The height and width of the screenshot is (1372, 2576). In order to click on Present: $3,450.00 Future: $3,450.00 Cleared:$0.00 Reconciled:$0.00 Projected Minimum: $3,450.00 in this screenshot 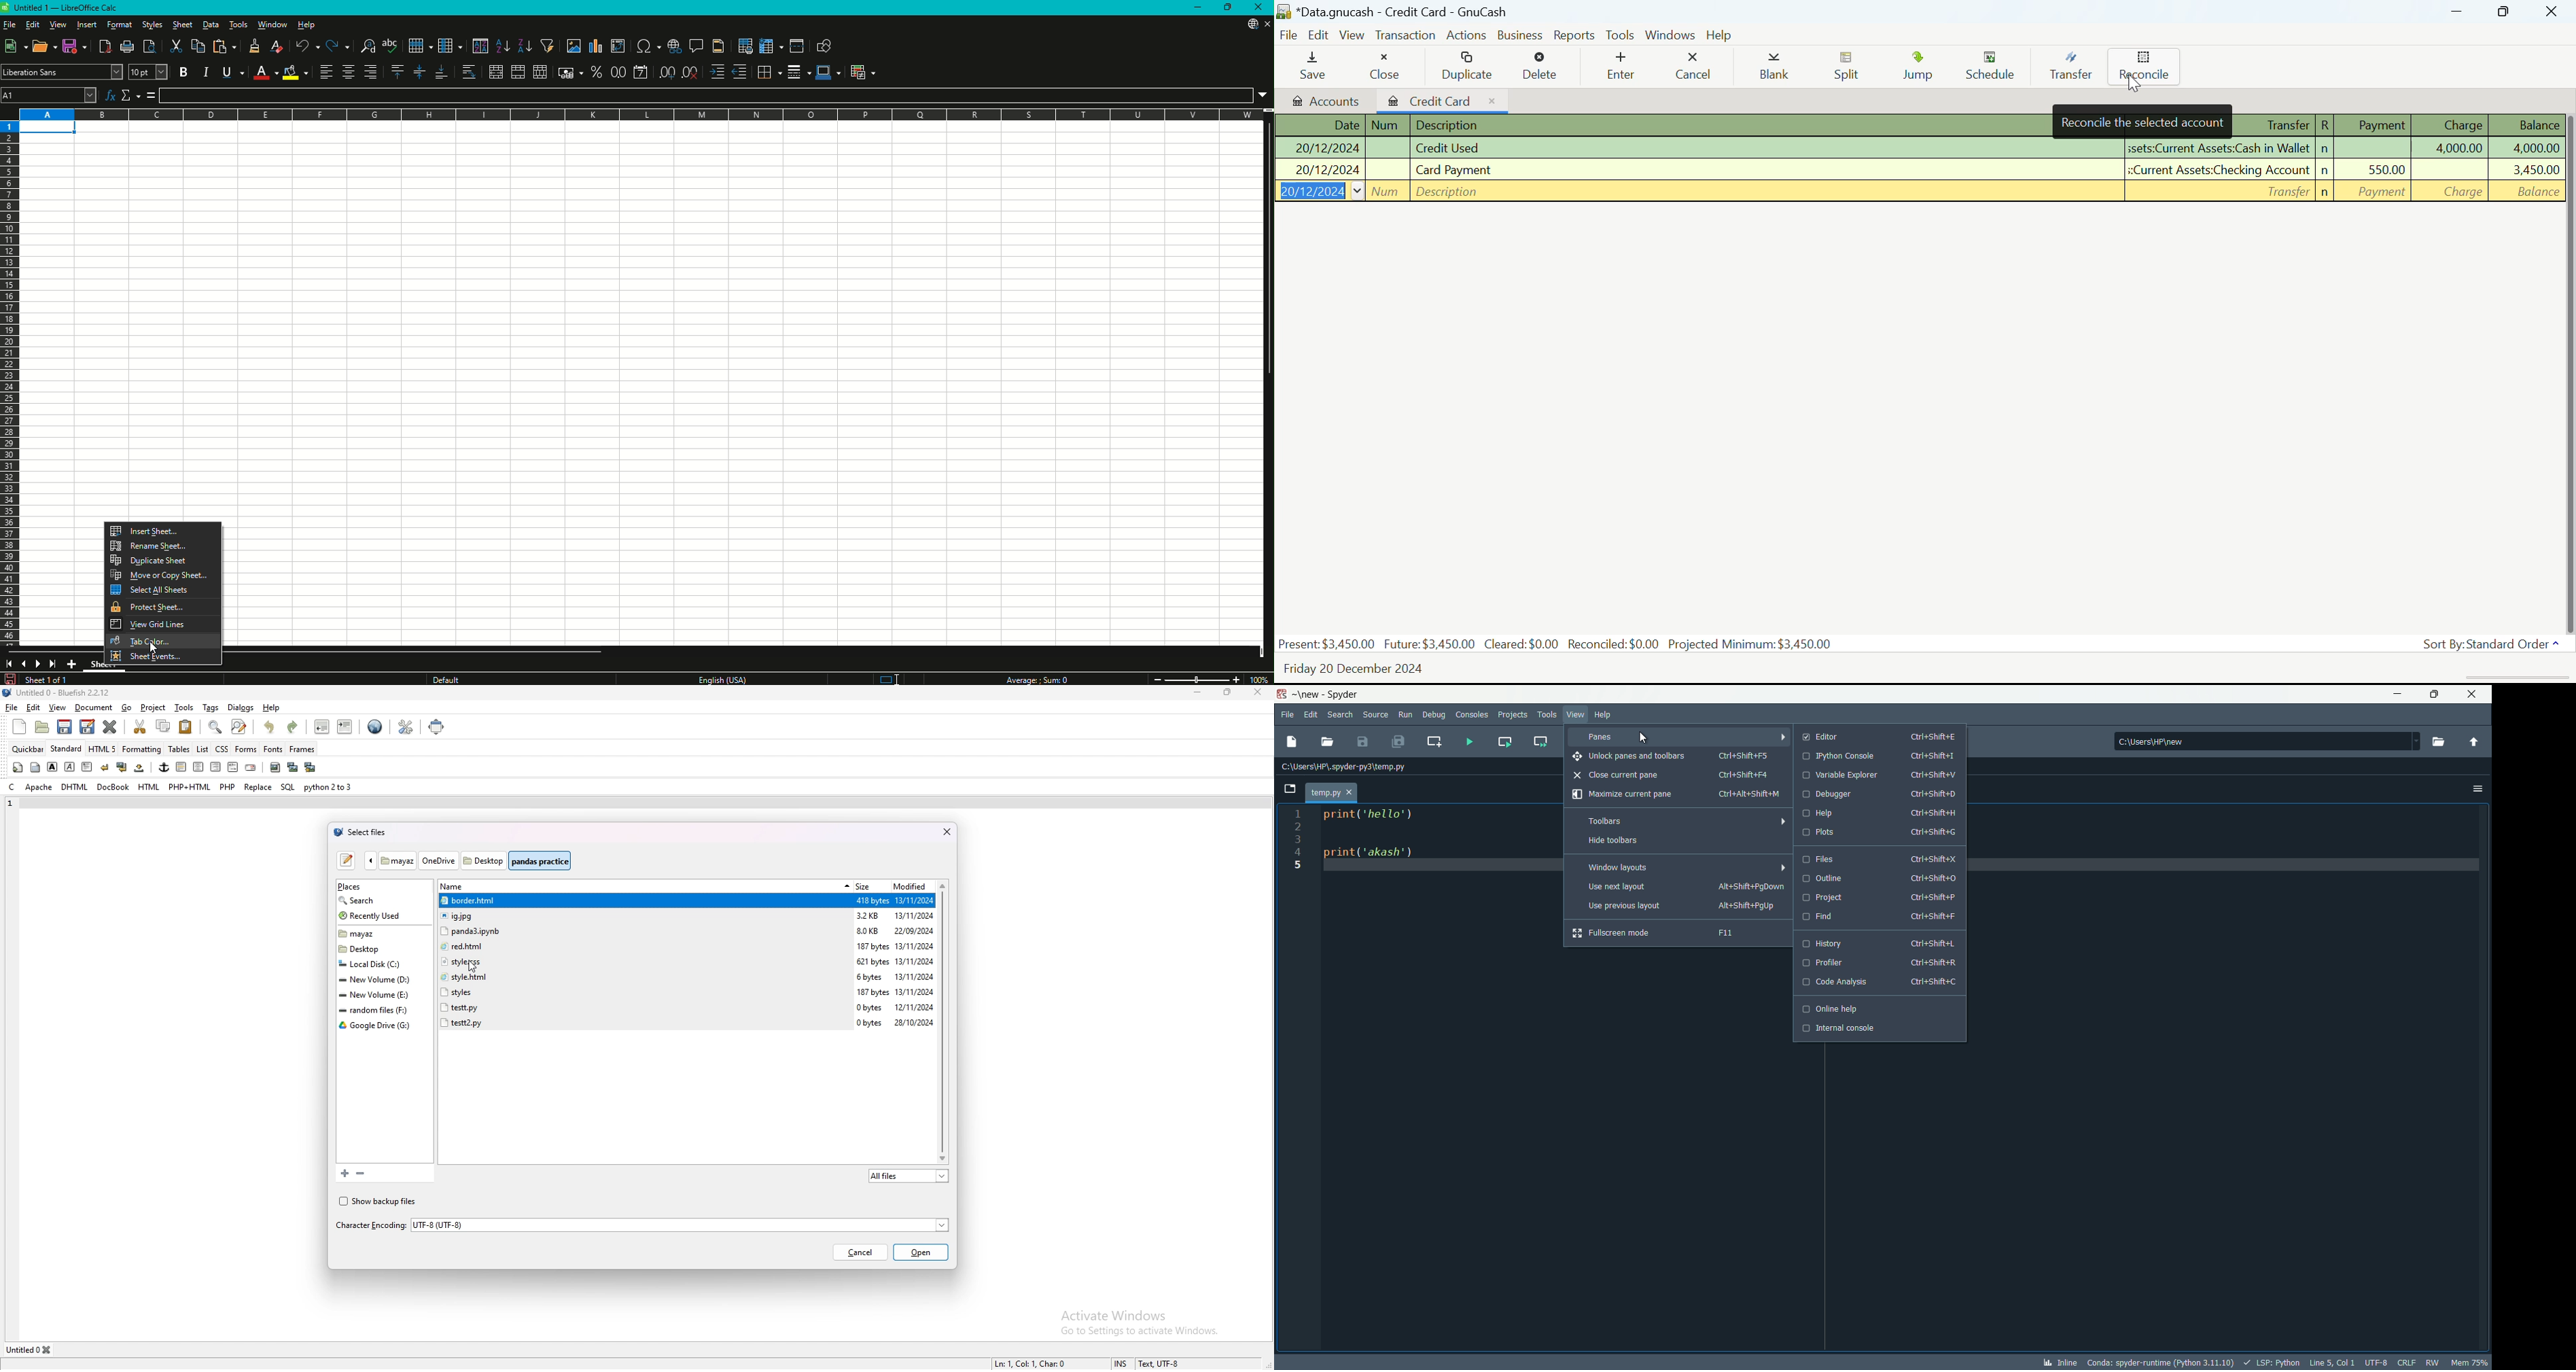, I will do `click(1556, 646)`.